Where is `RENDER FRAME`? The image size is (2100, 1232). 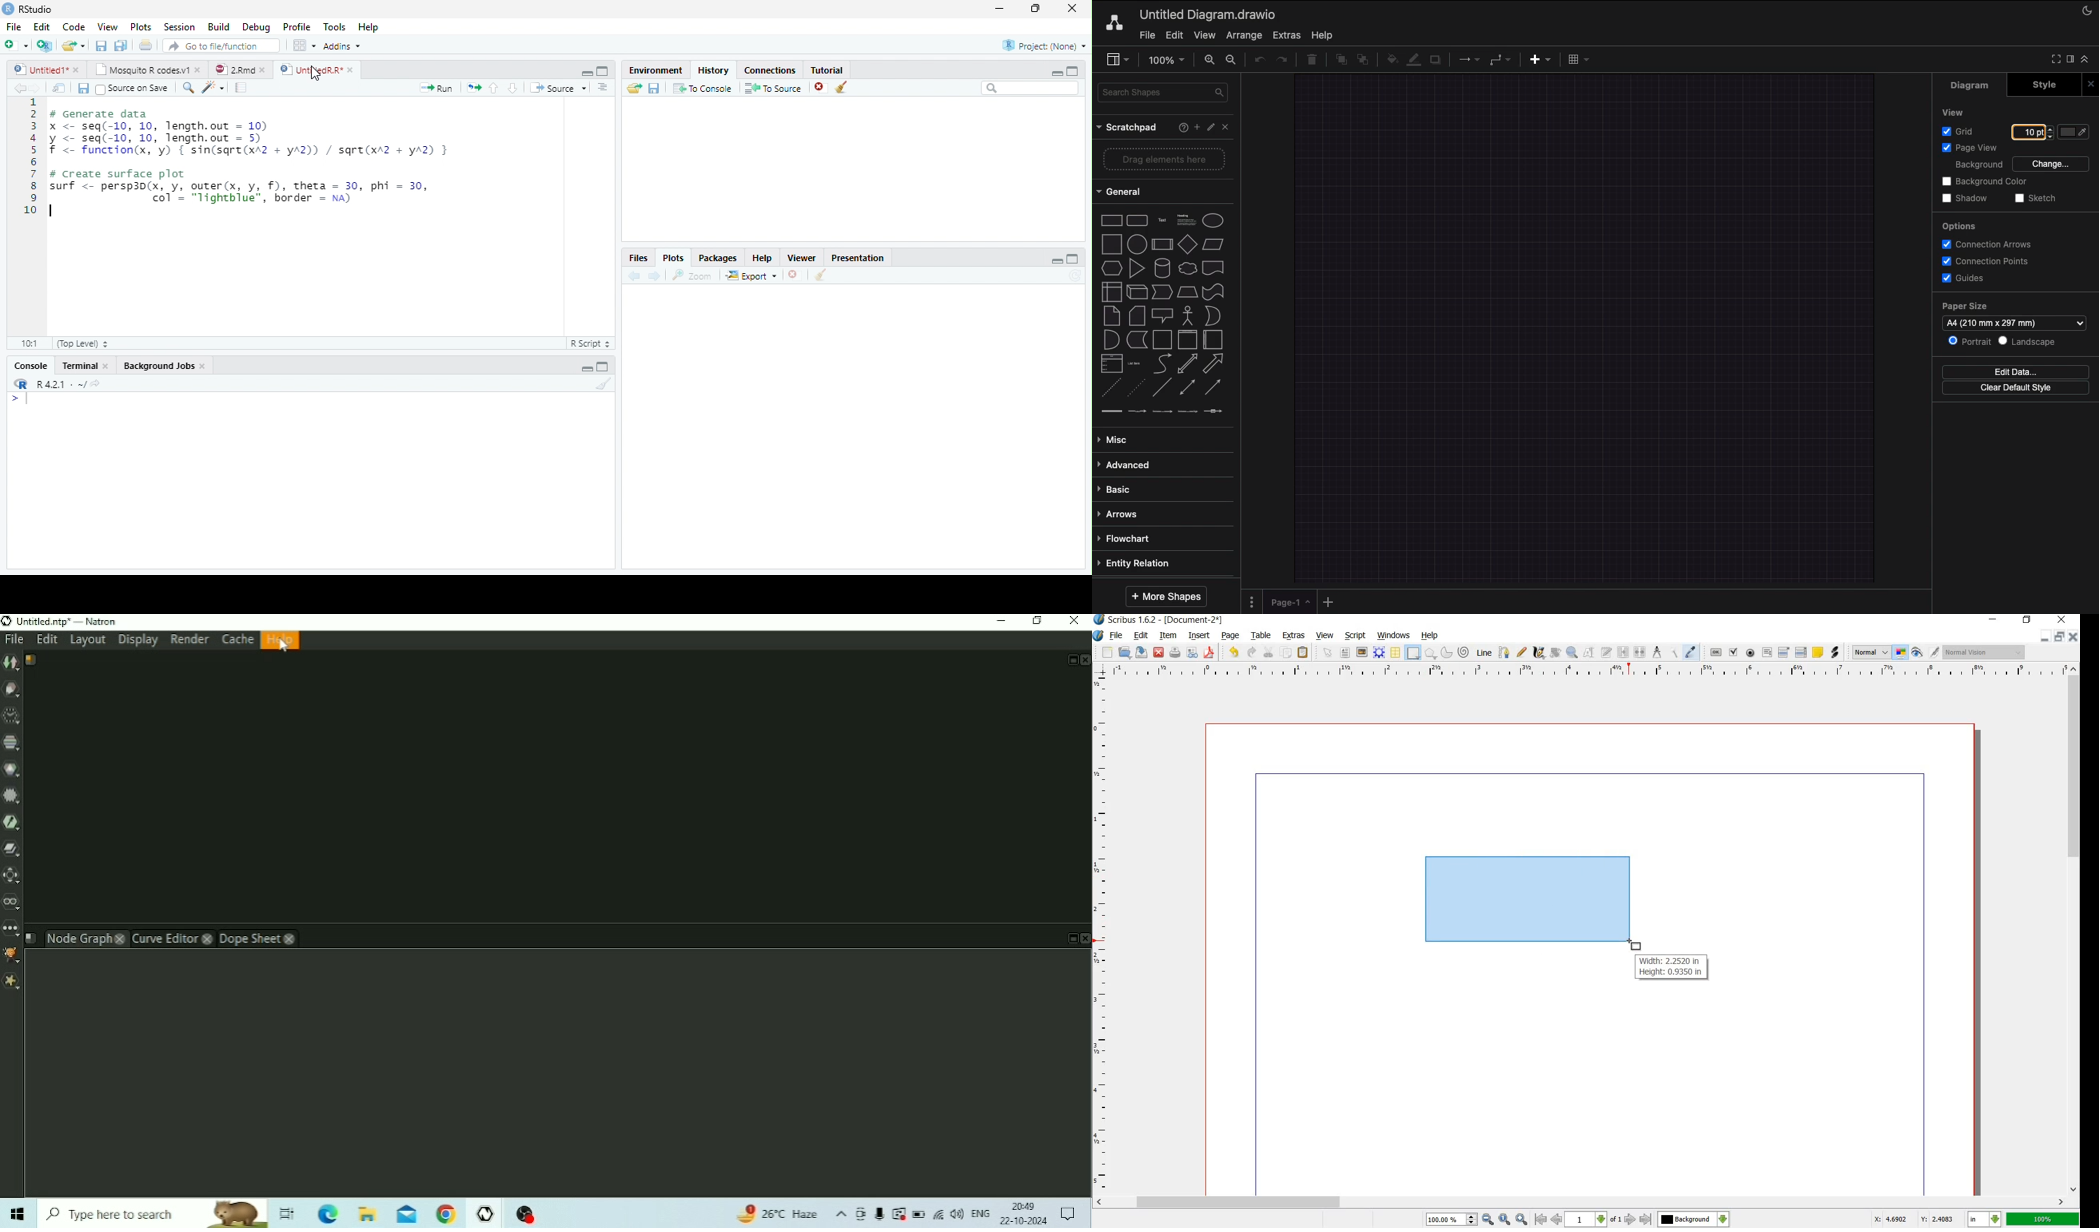 RENDER FRAME is located at coordinates (1378, 653).